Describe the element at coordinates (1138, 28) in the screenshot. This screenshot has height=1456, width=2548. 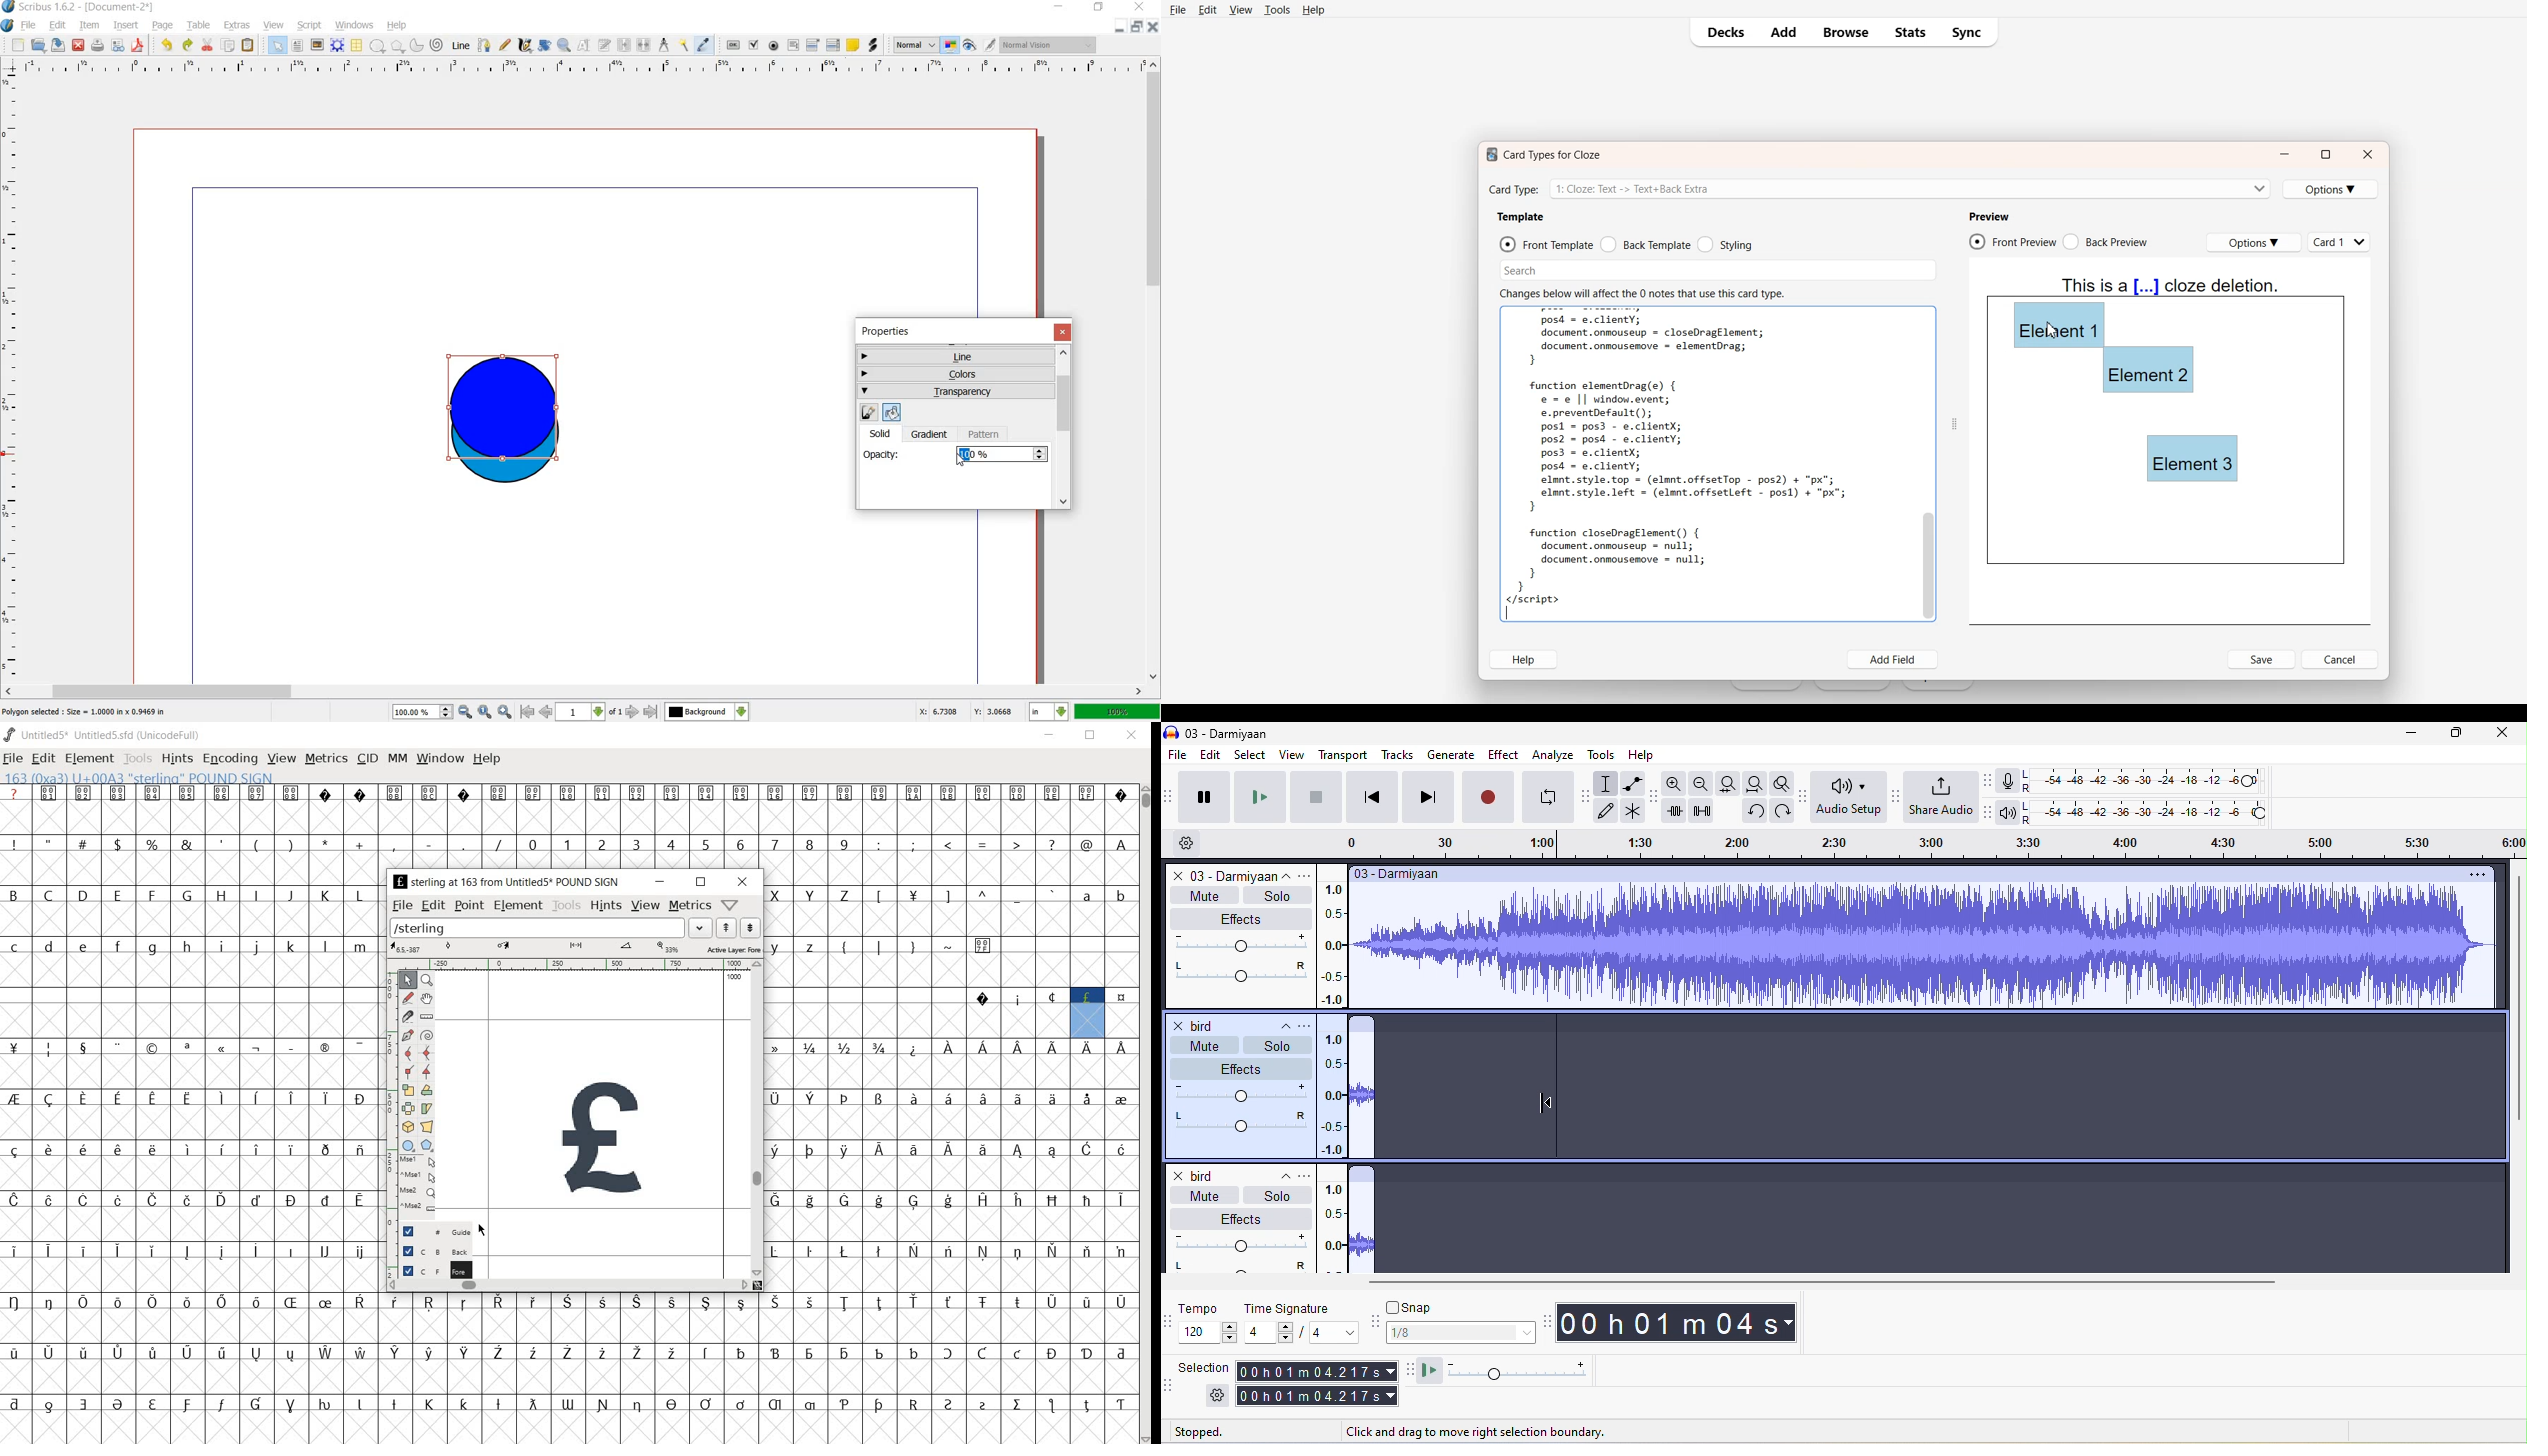
I see `restore` at that location.